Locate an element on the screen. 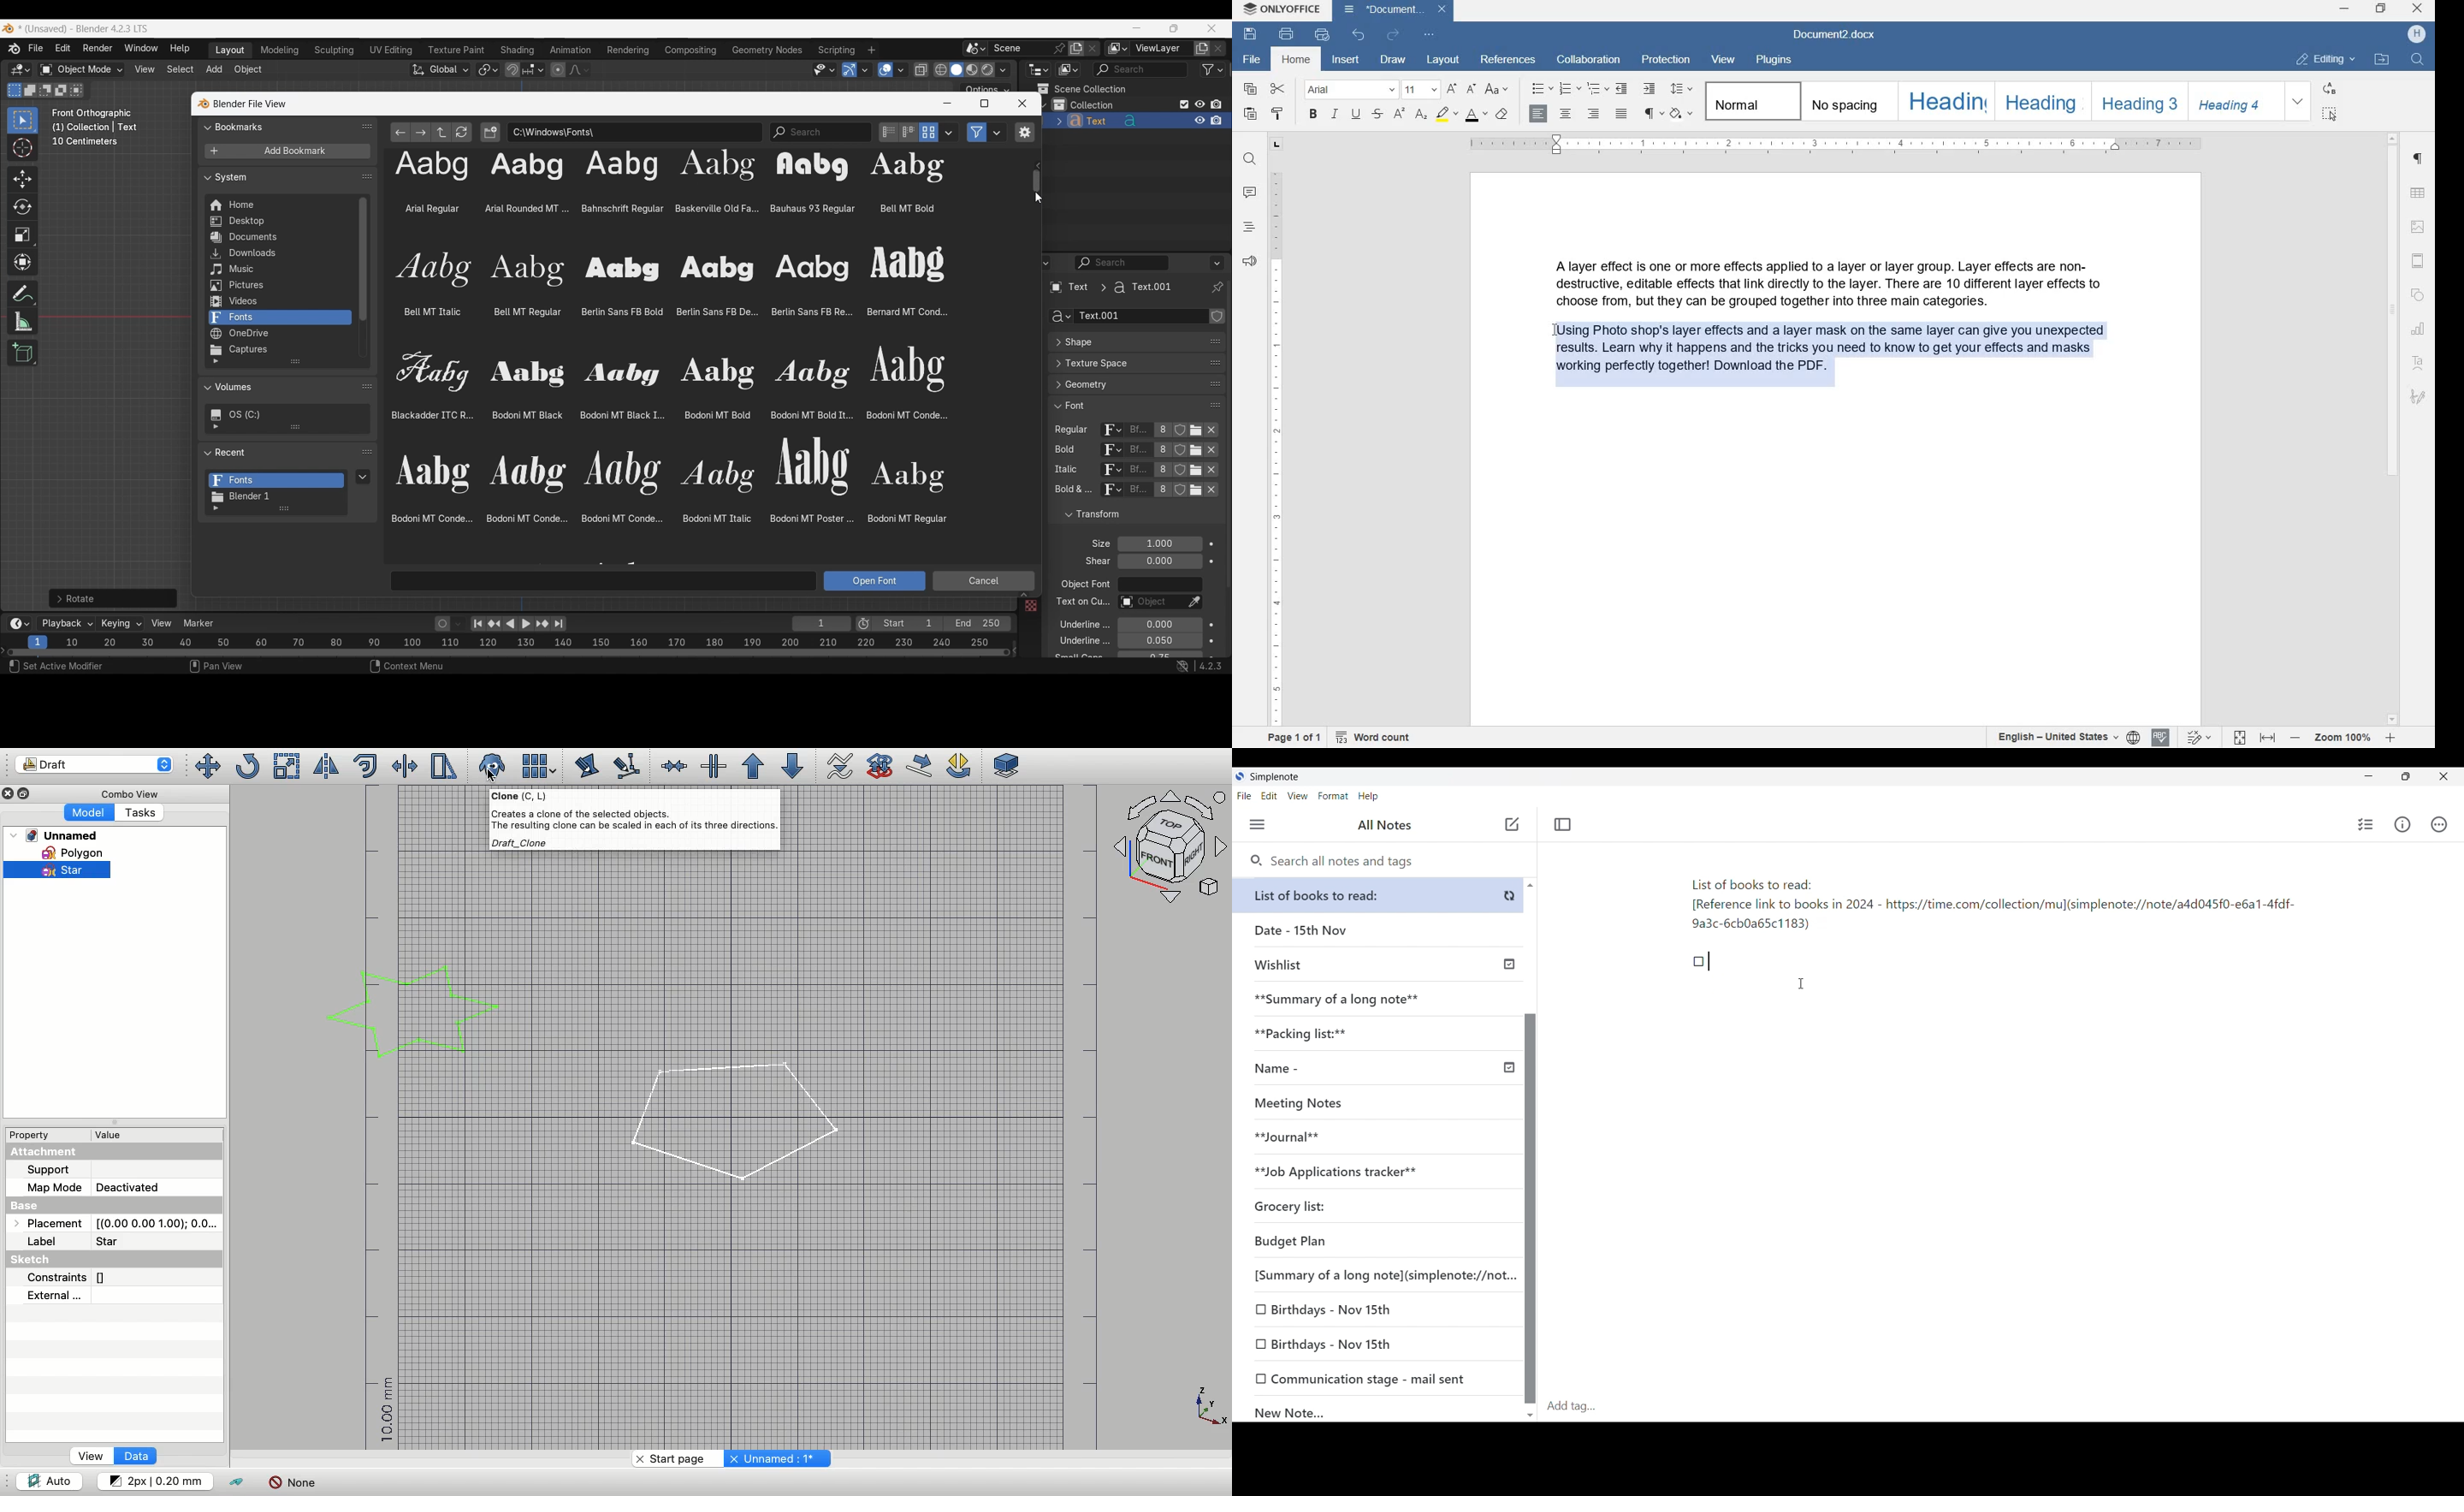 The width and height of the screenshot is (2464, 1512). Project and software name is located at coordinates (84, 29).